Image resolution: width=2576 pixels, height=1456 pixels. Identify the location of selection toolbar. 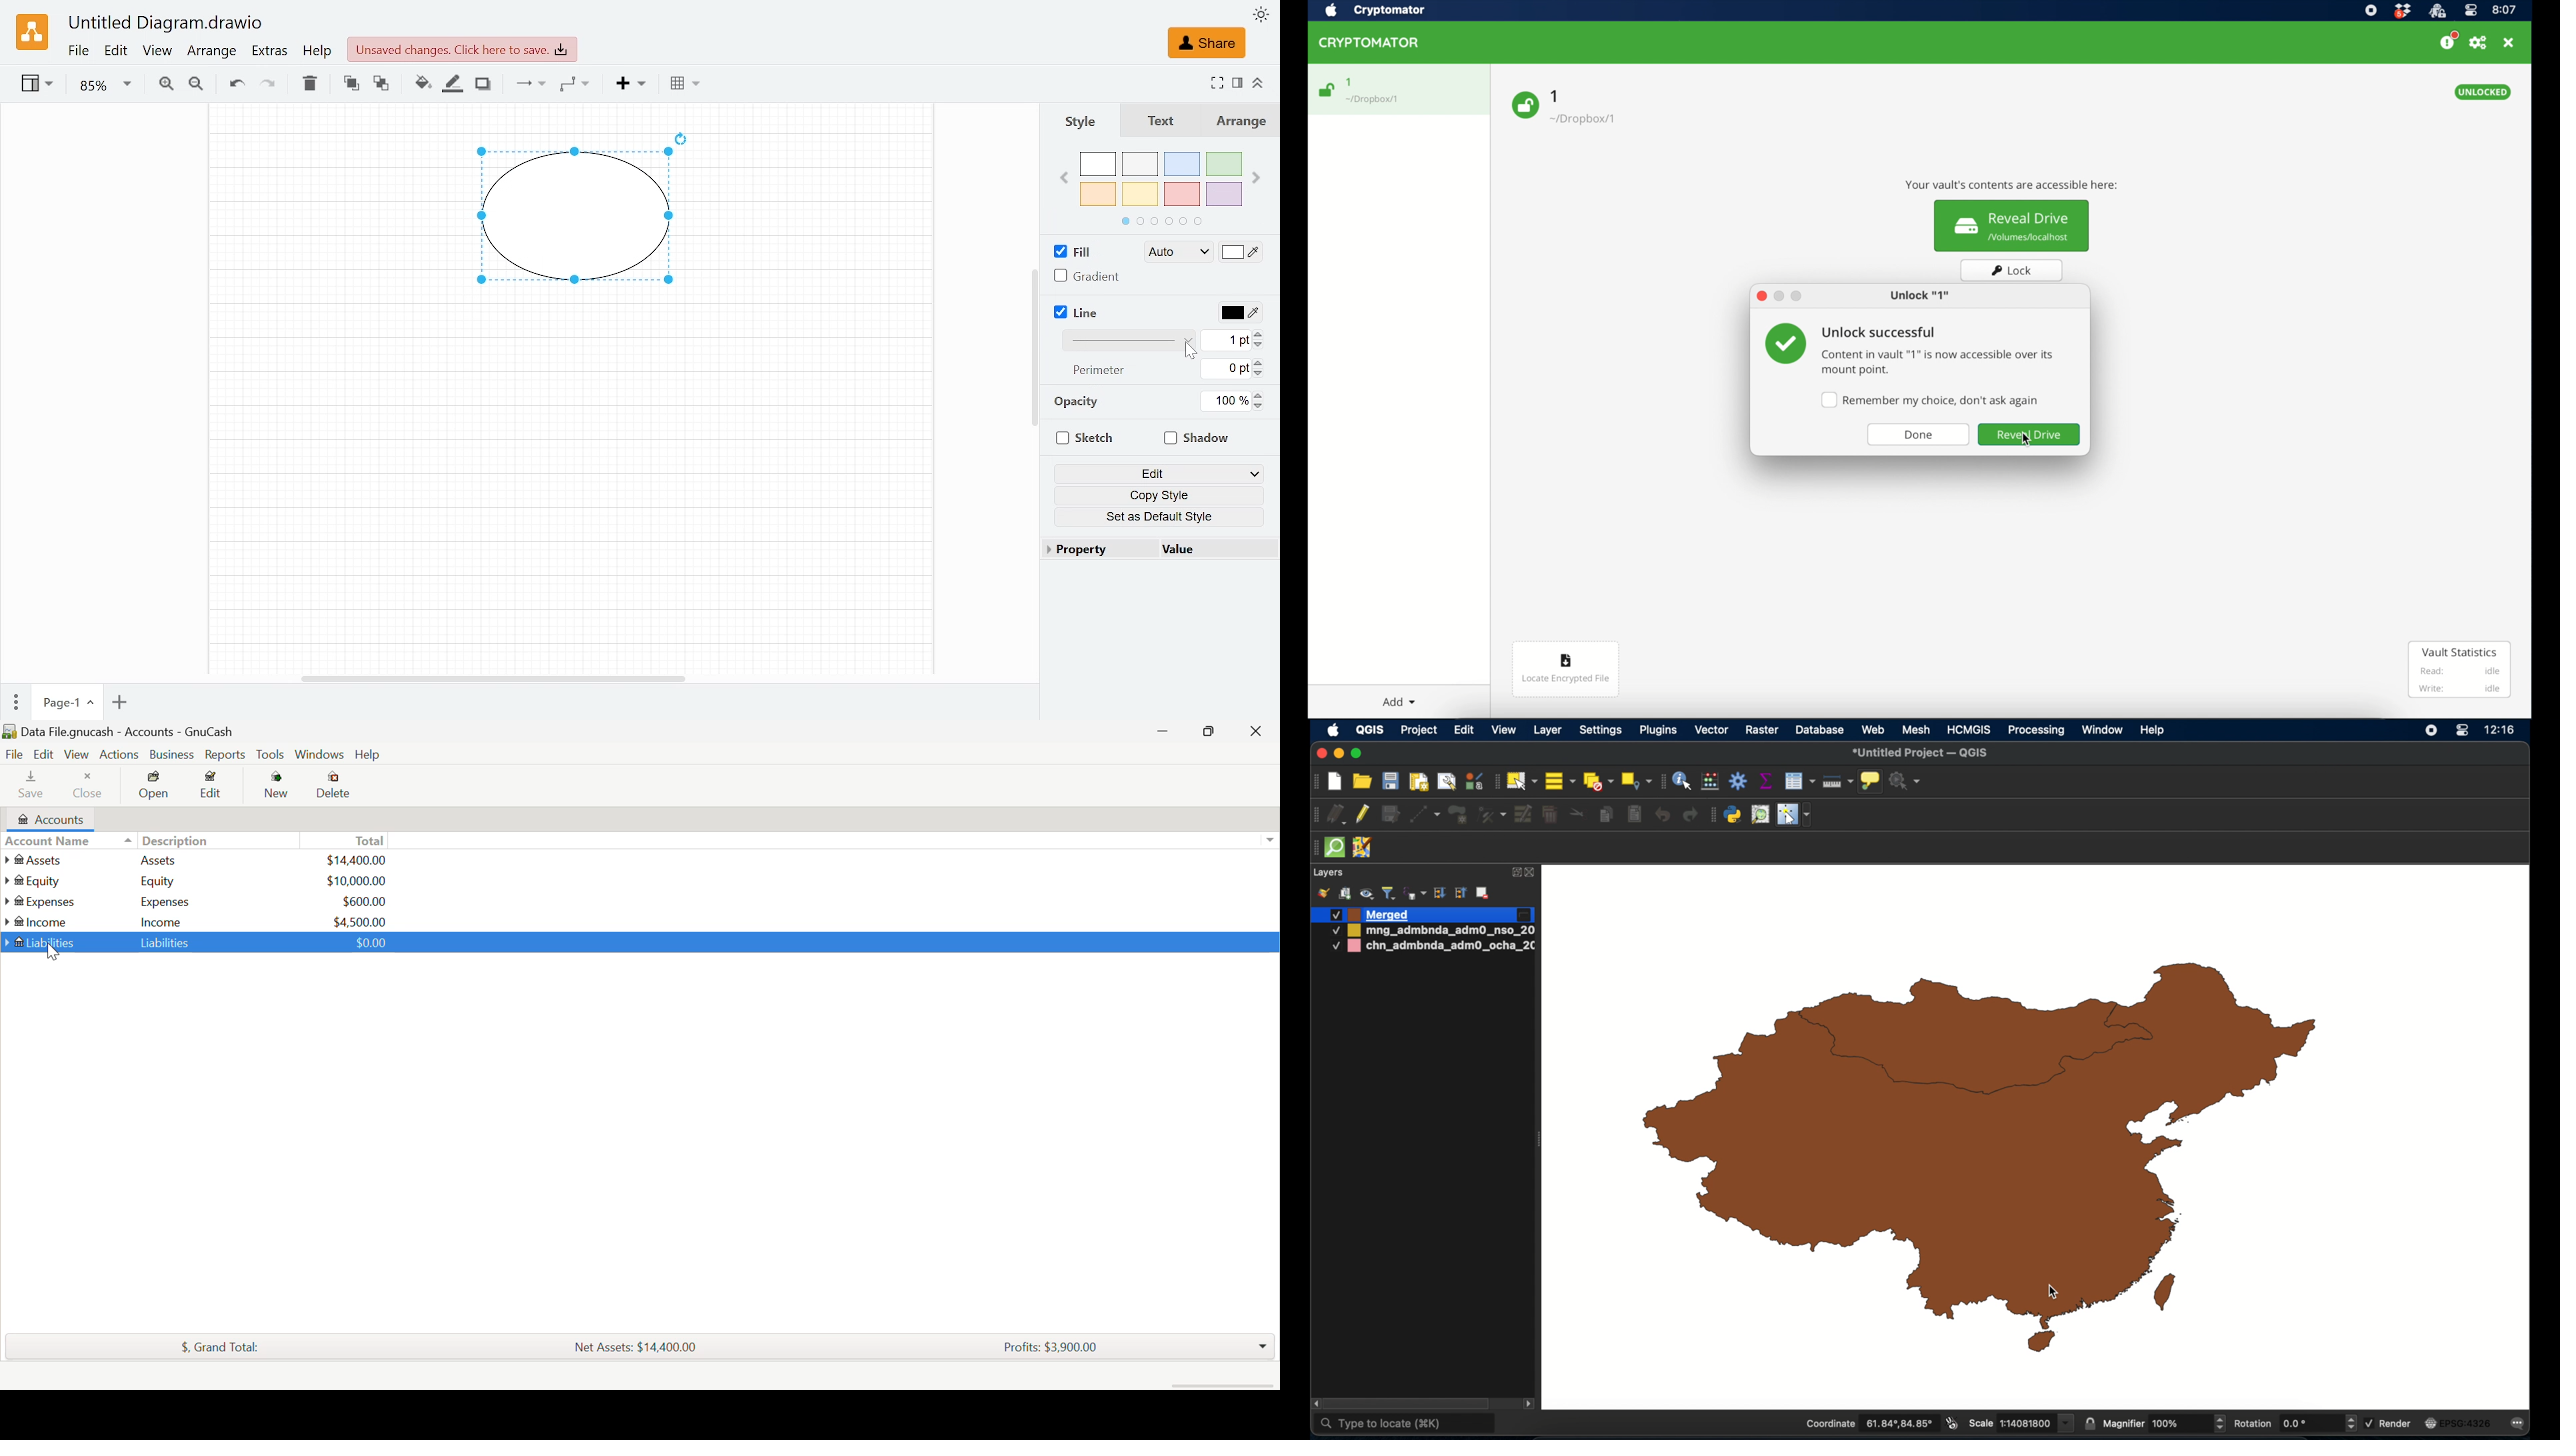
(1495, 781).